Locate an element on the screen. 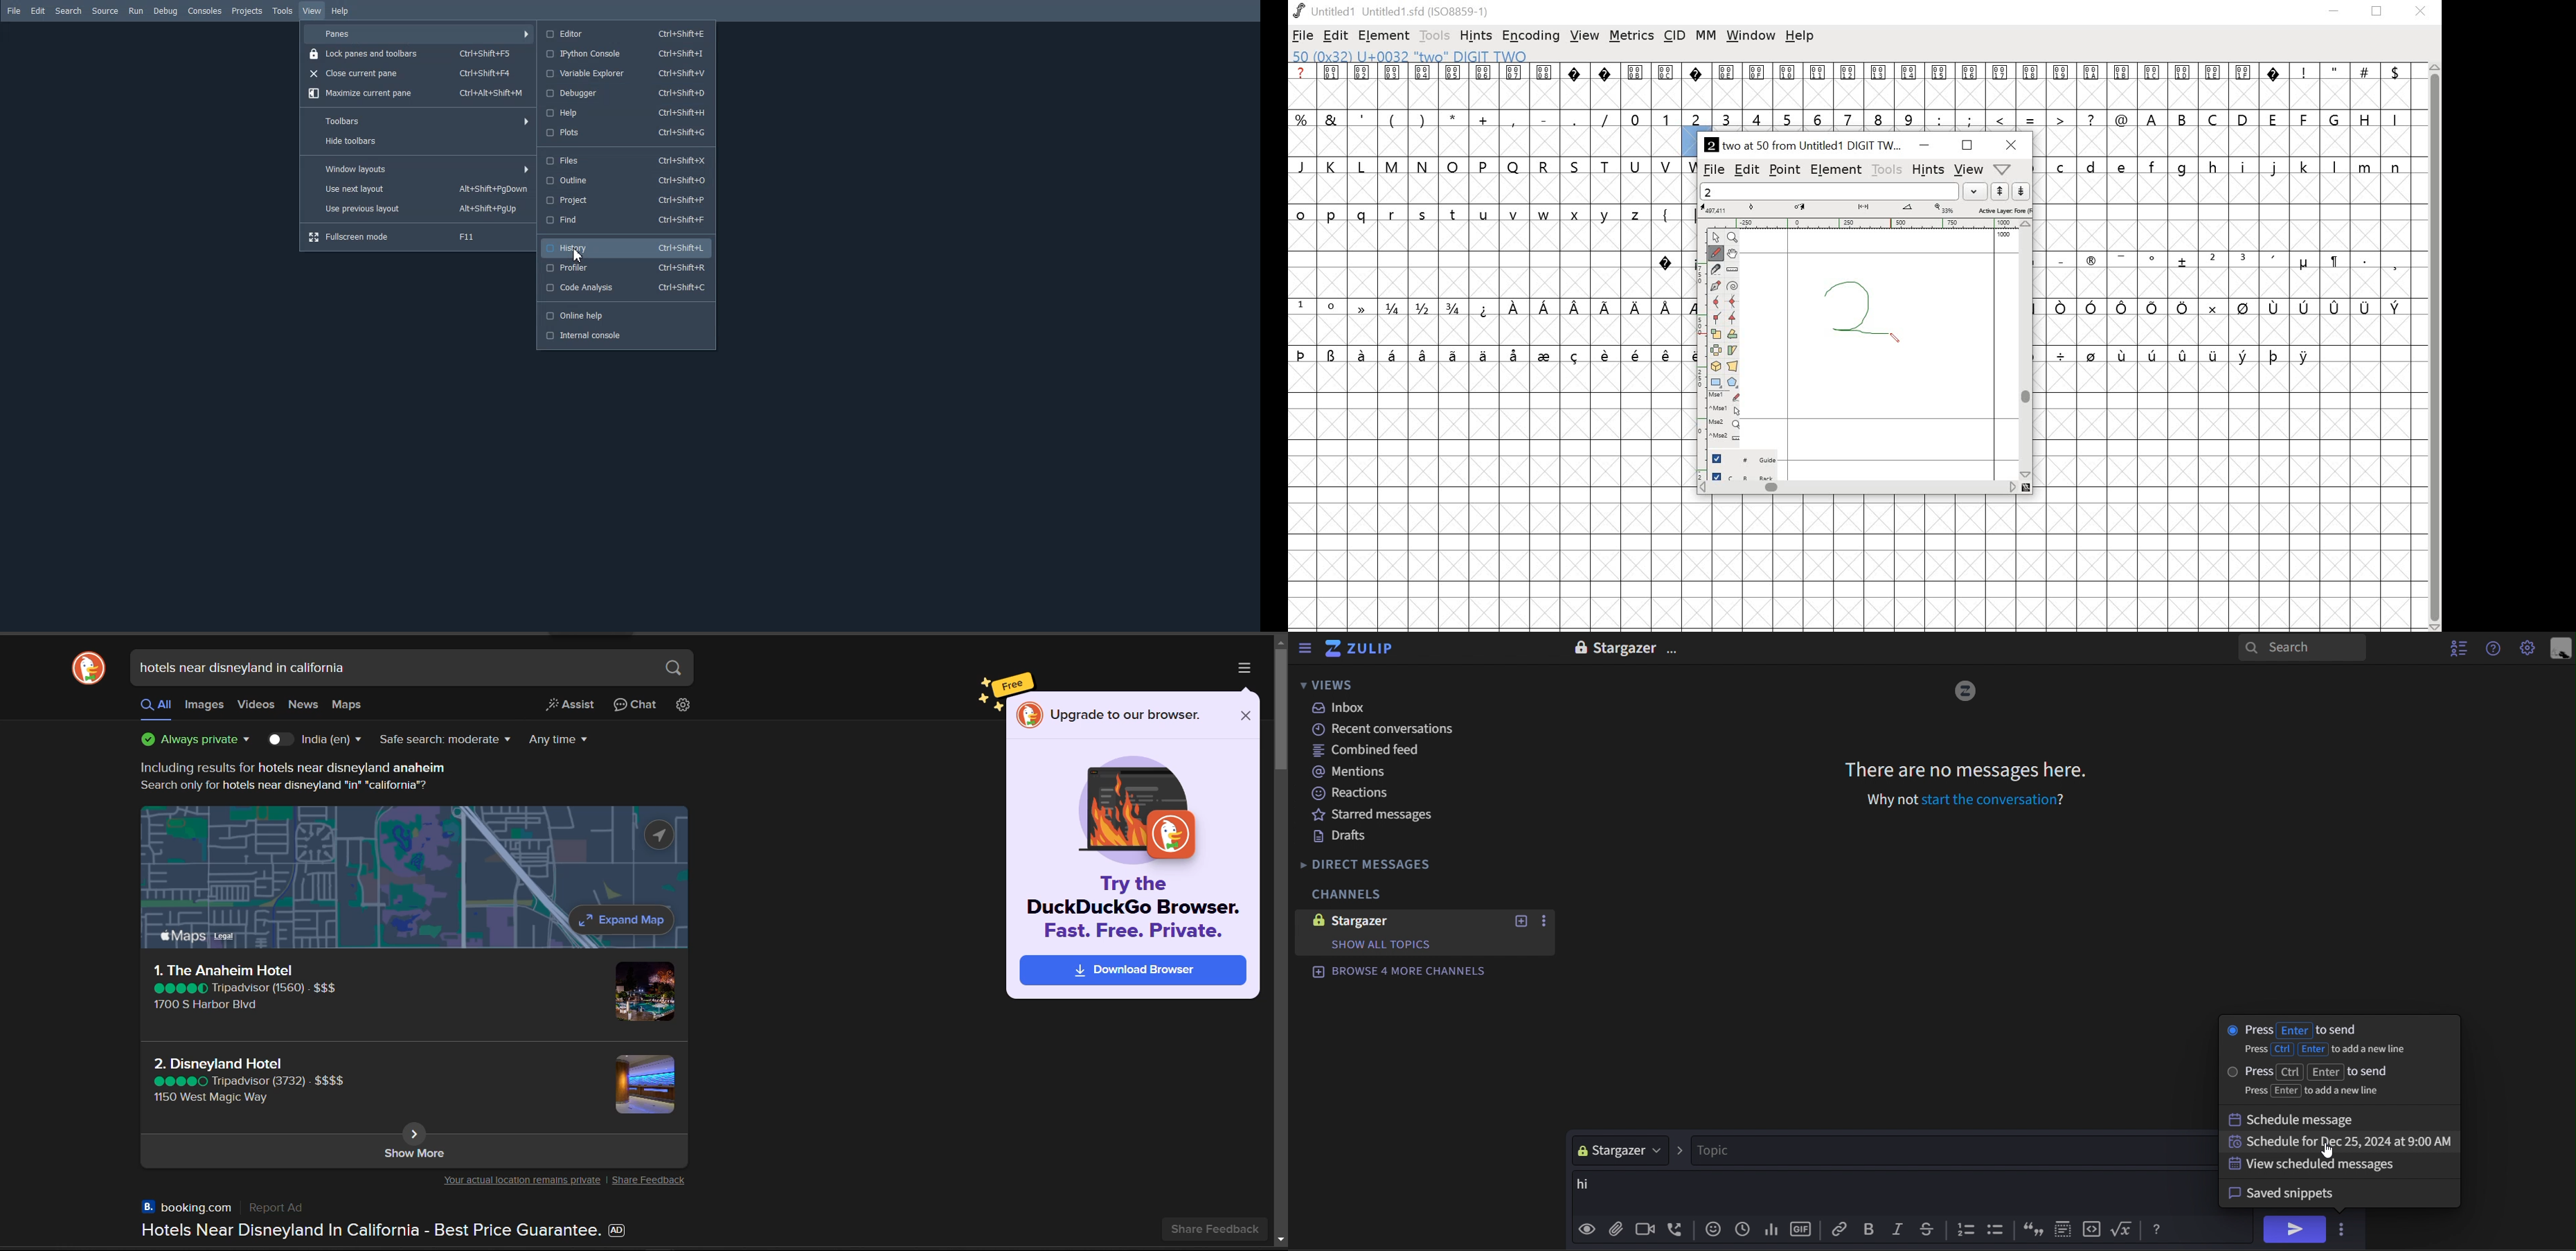 This screenshot has width=2576, height=1260. mouse left button + Ctrl is located at coordinates (1727, 411).